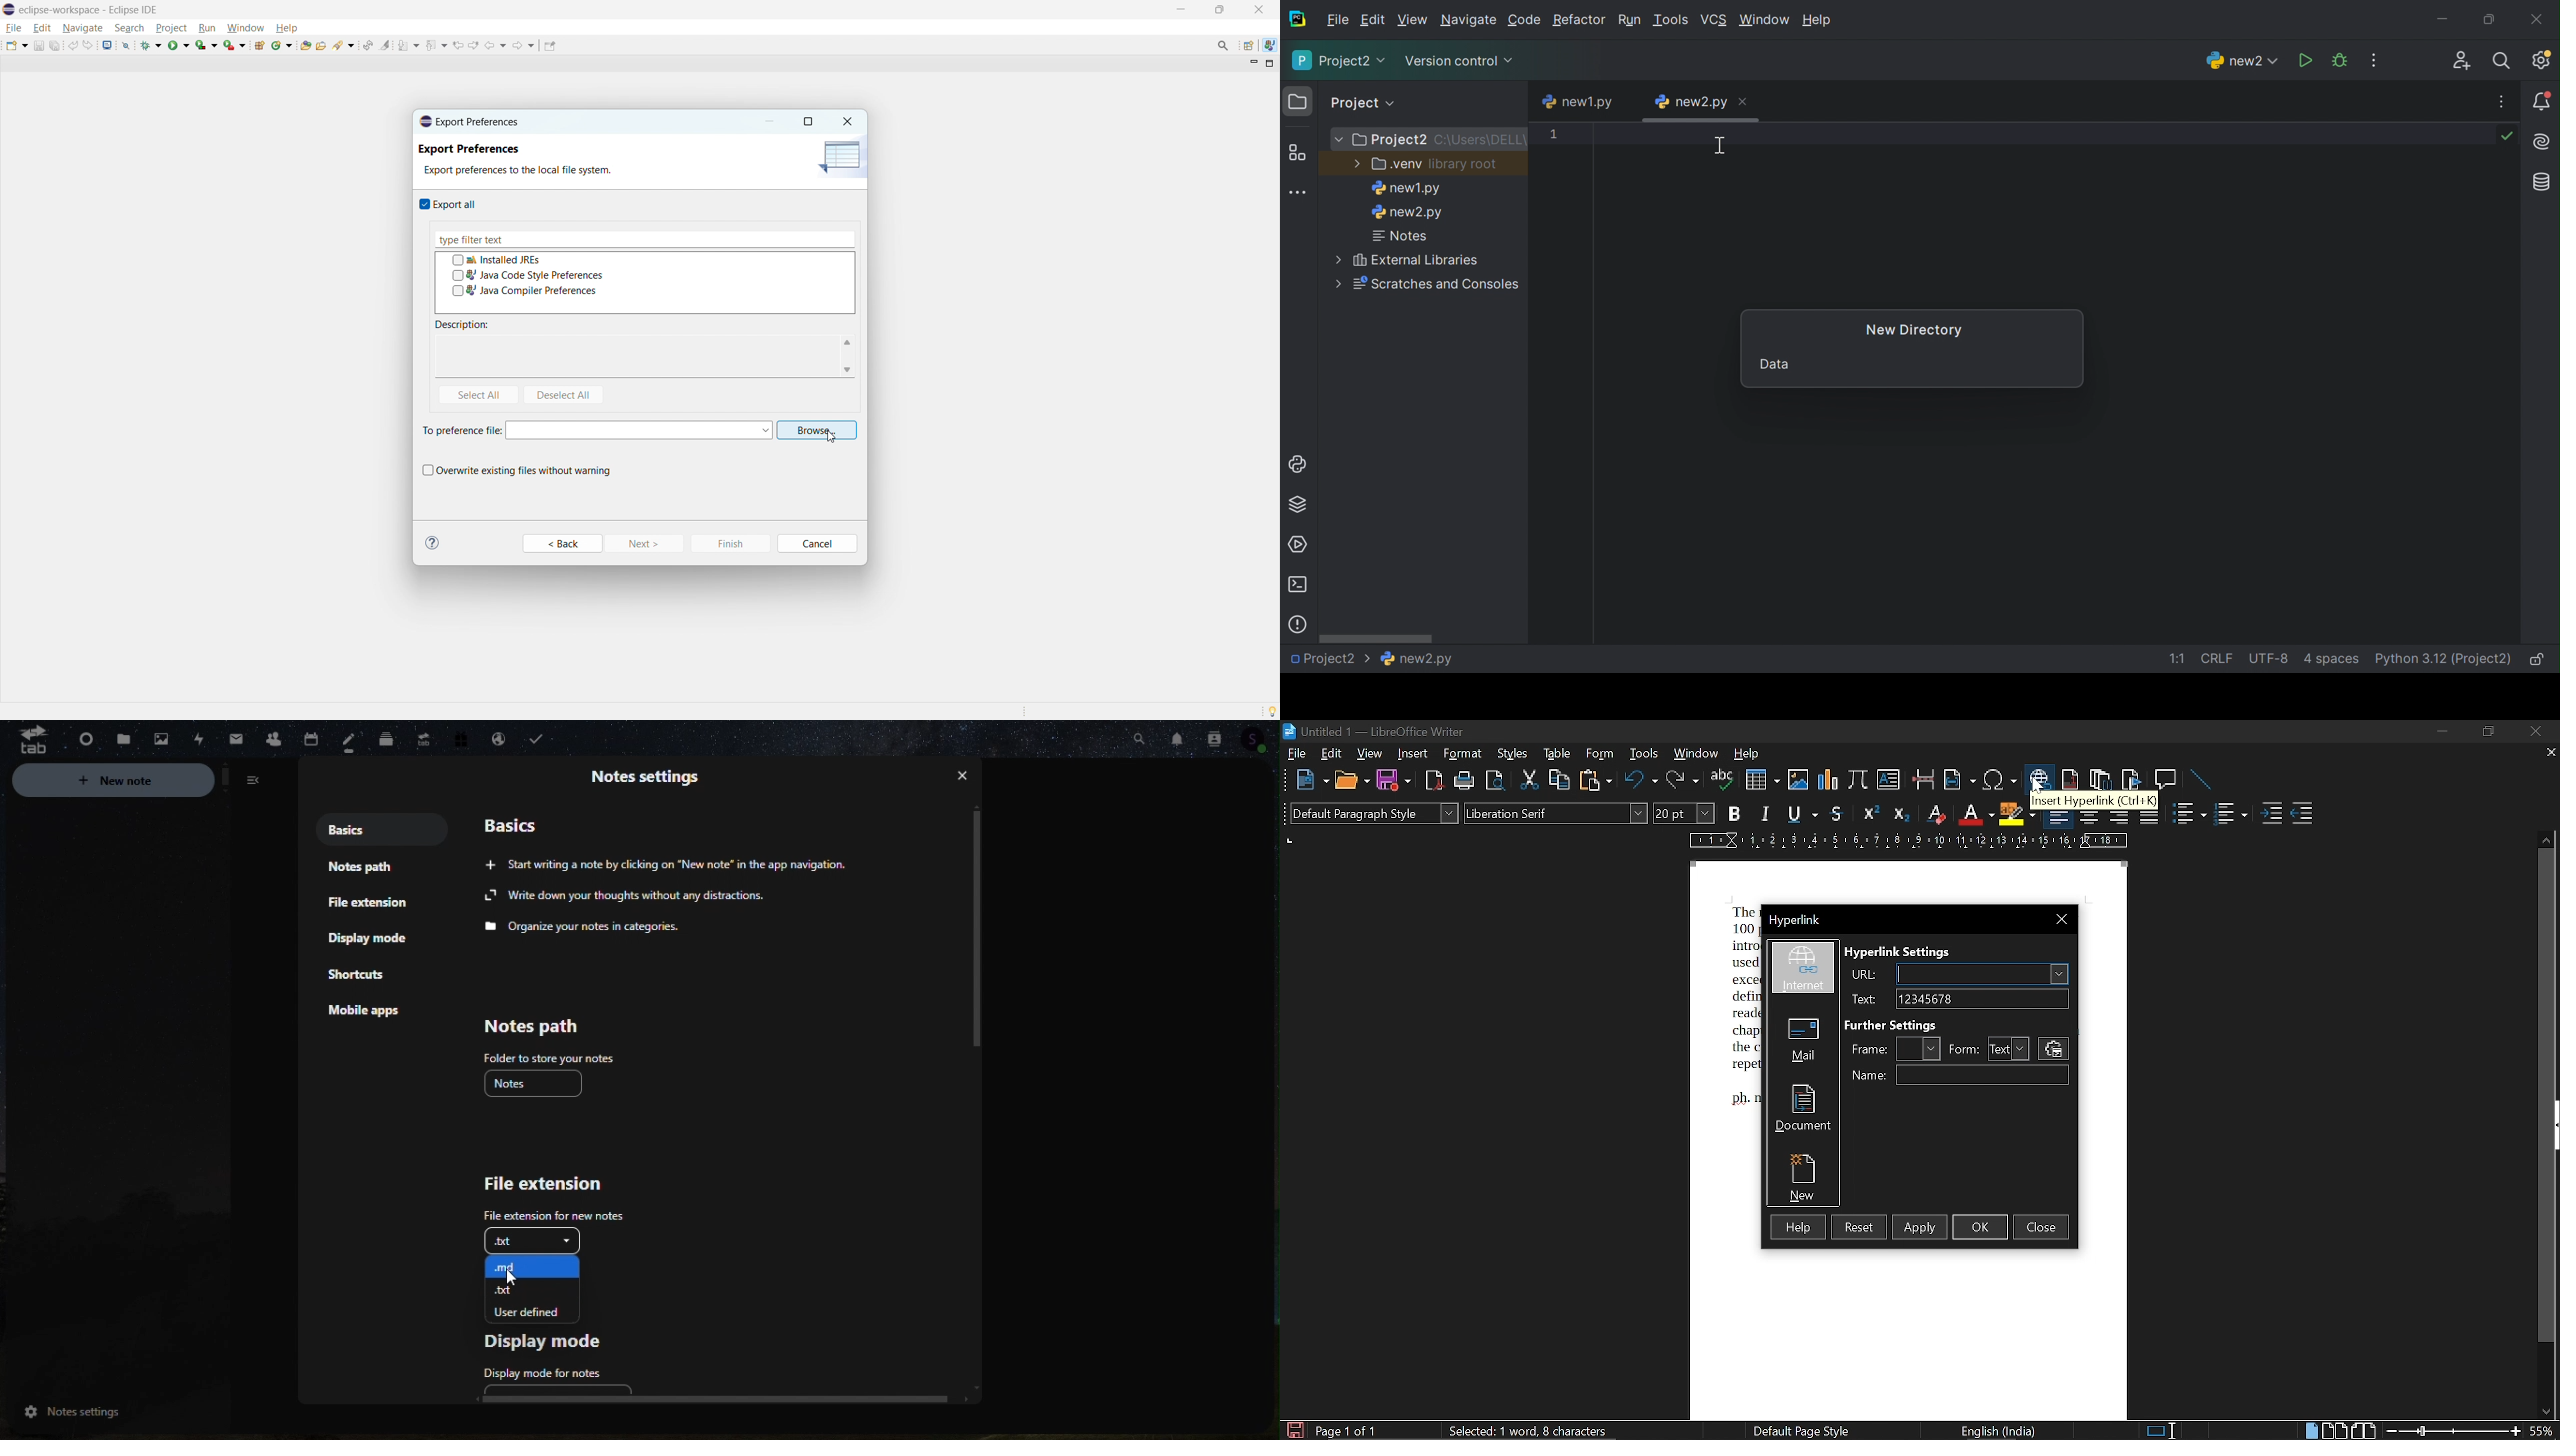  What do you see at coordinates (1214, 737) in the screenshot?
I see `Contacts` at bounding box center [1214, 737].